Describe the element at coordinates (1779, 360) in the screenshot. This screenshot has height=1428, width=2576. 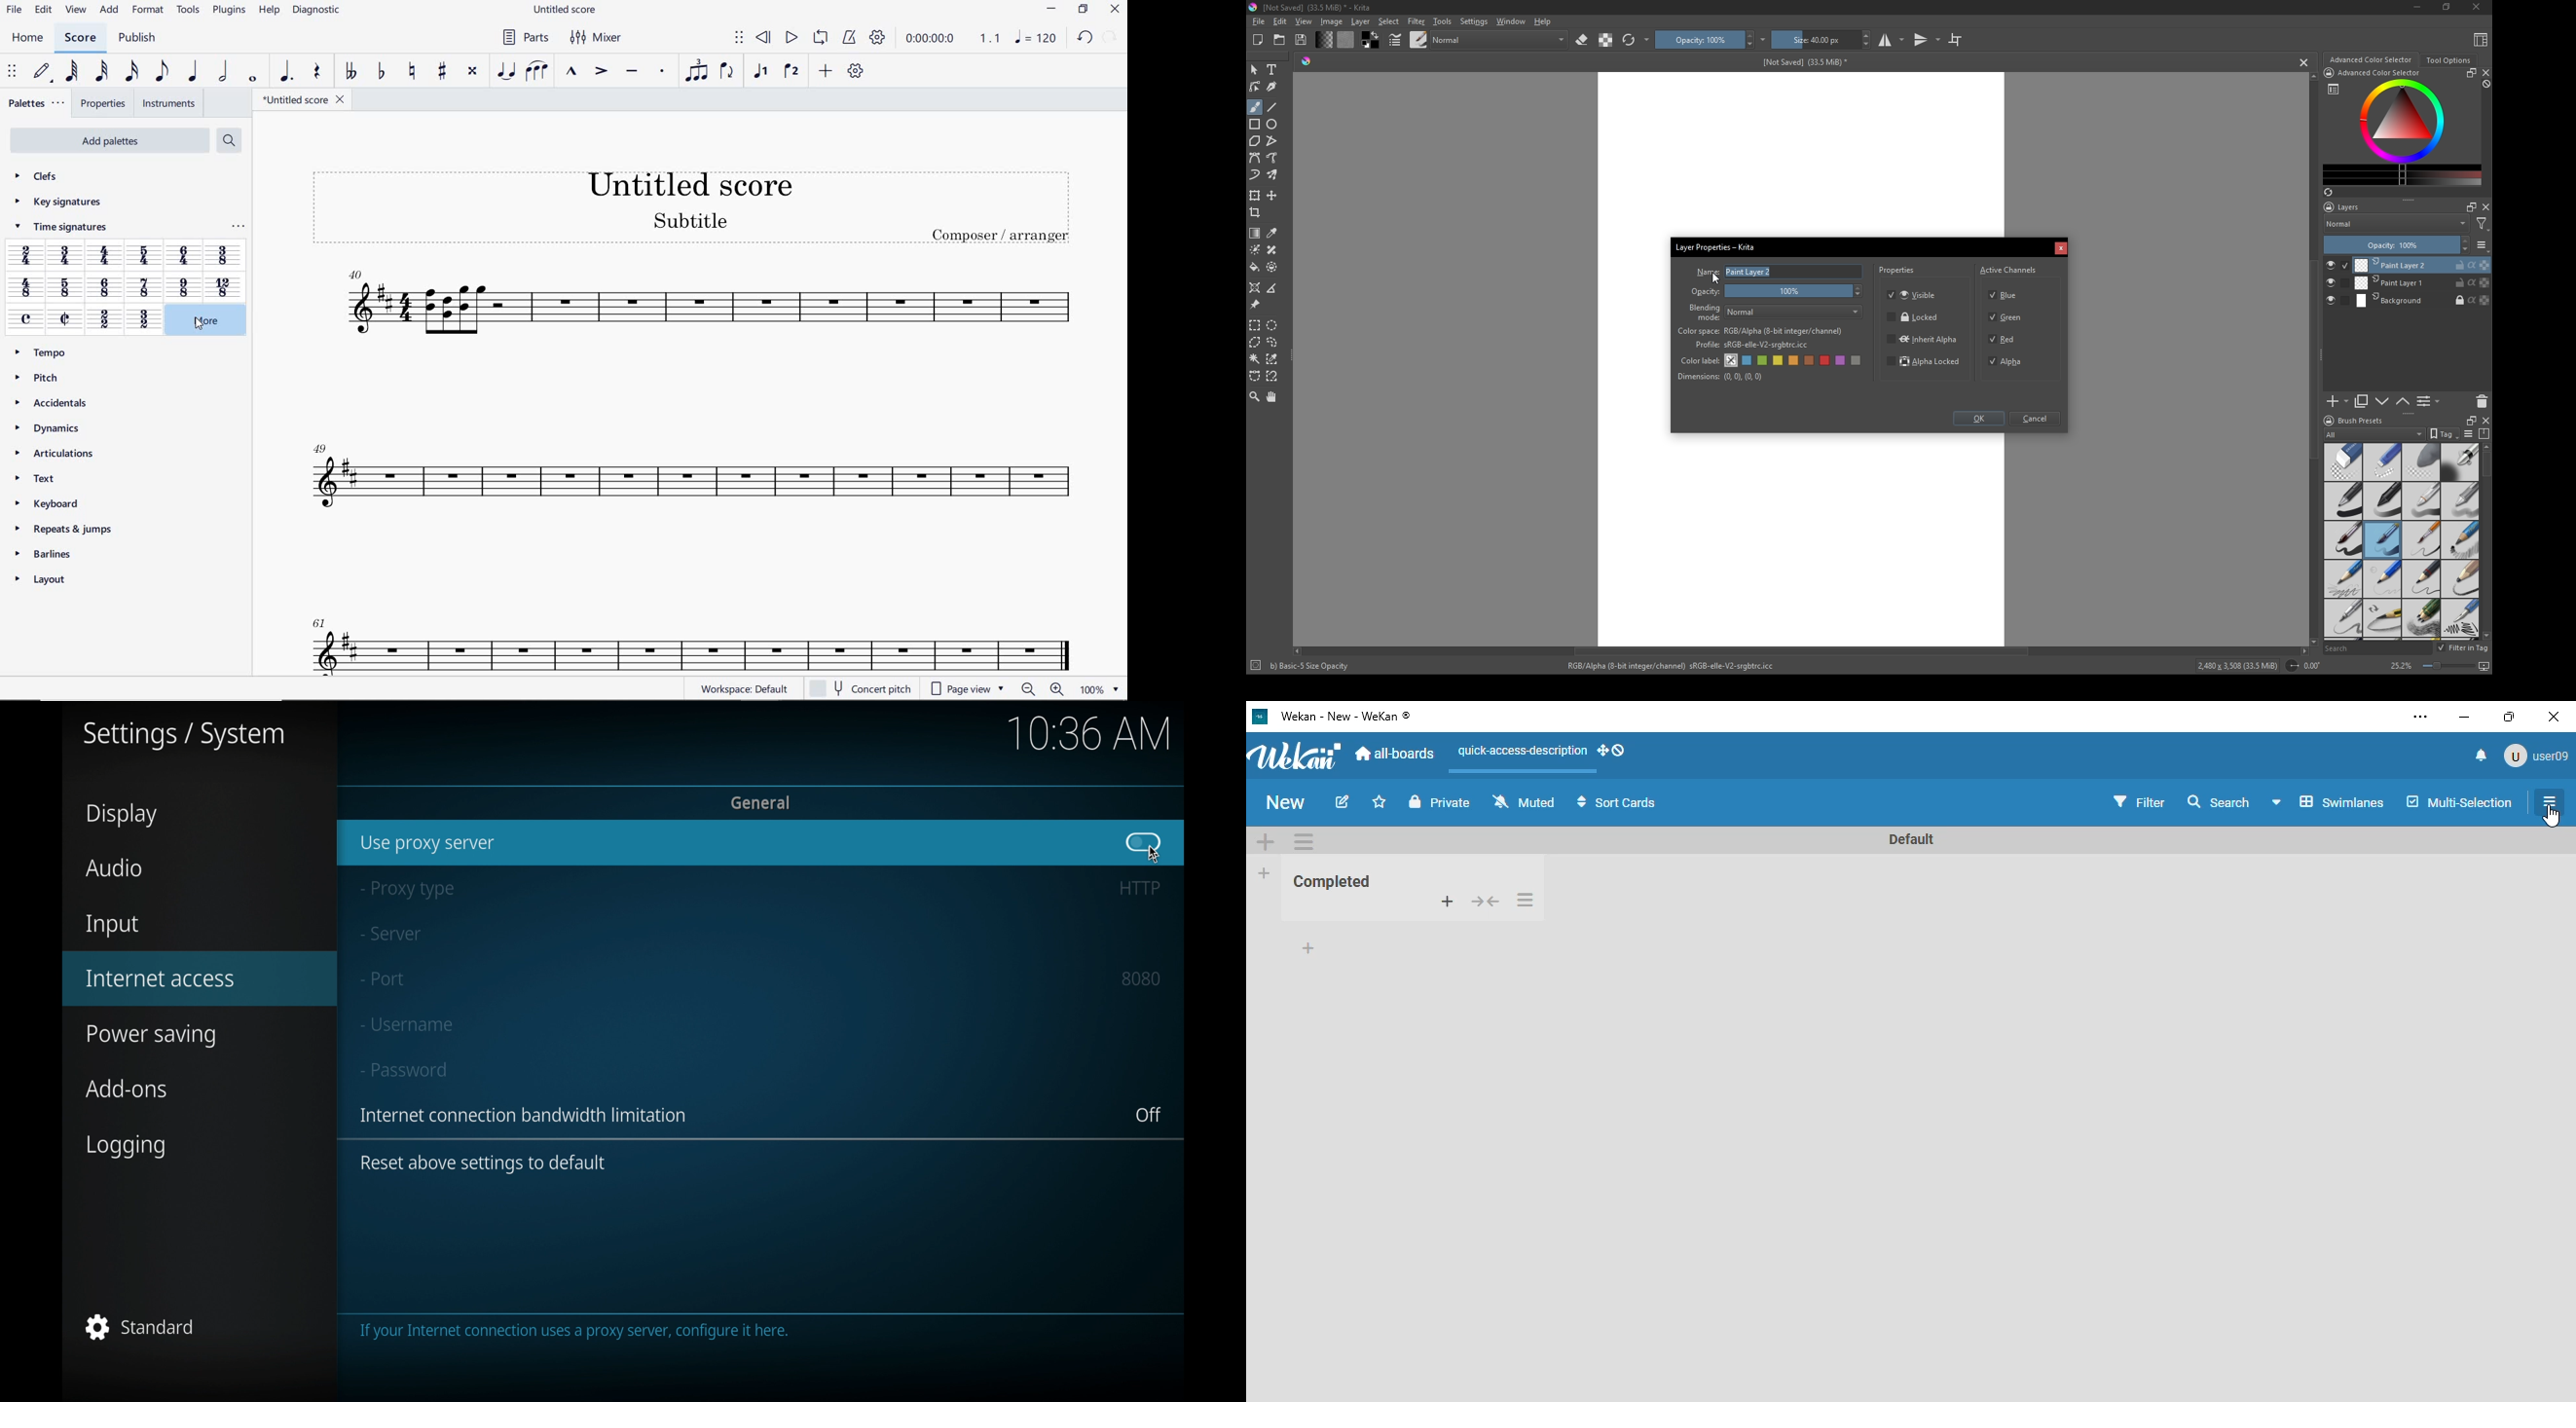
I see `lemon` at that location.